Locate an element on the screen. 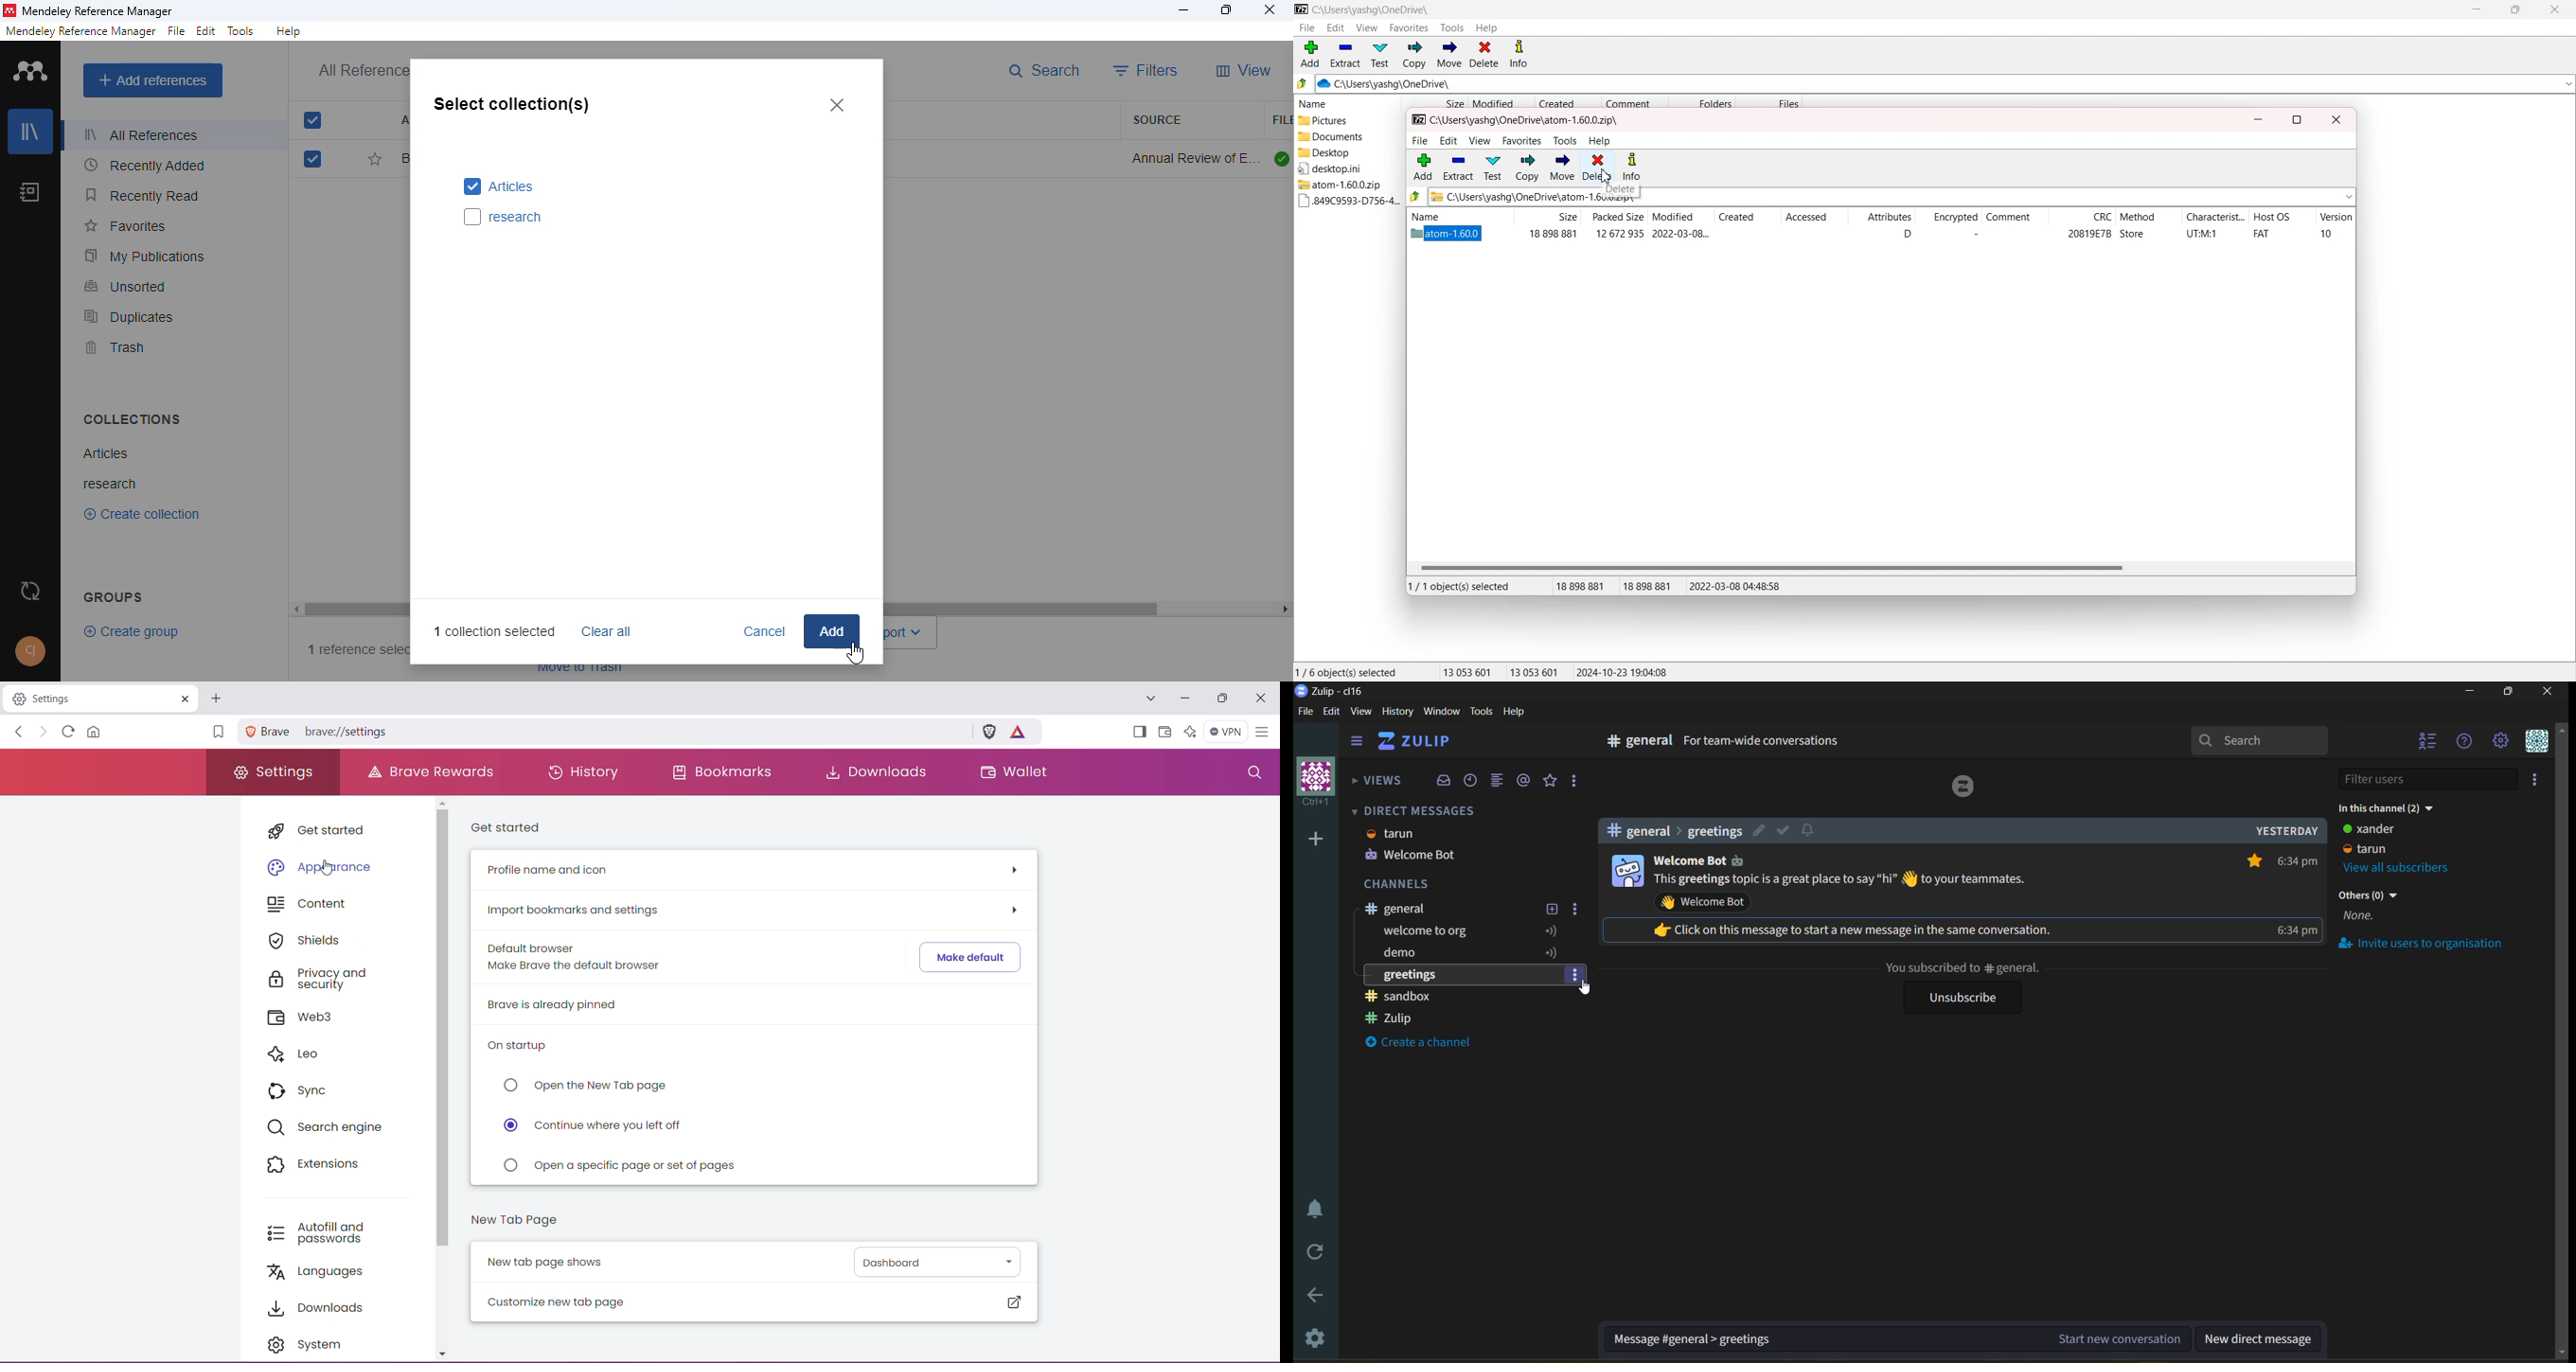 The height and width of the screenshot is (1372, 2576). CRC is located at coordinates (2082, 218).